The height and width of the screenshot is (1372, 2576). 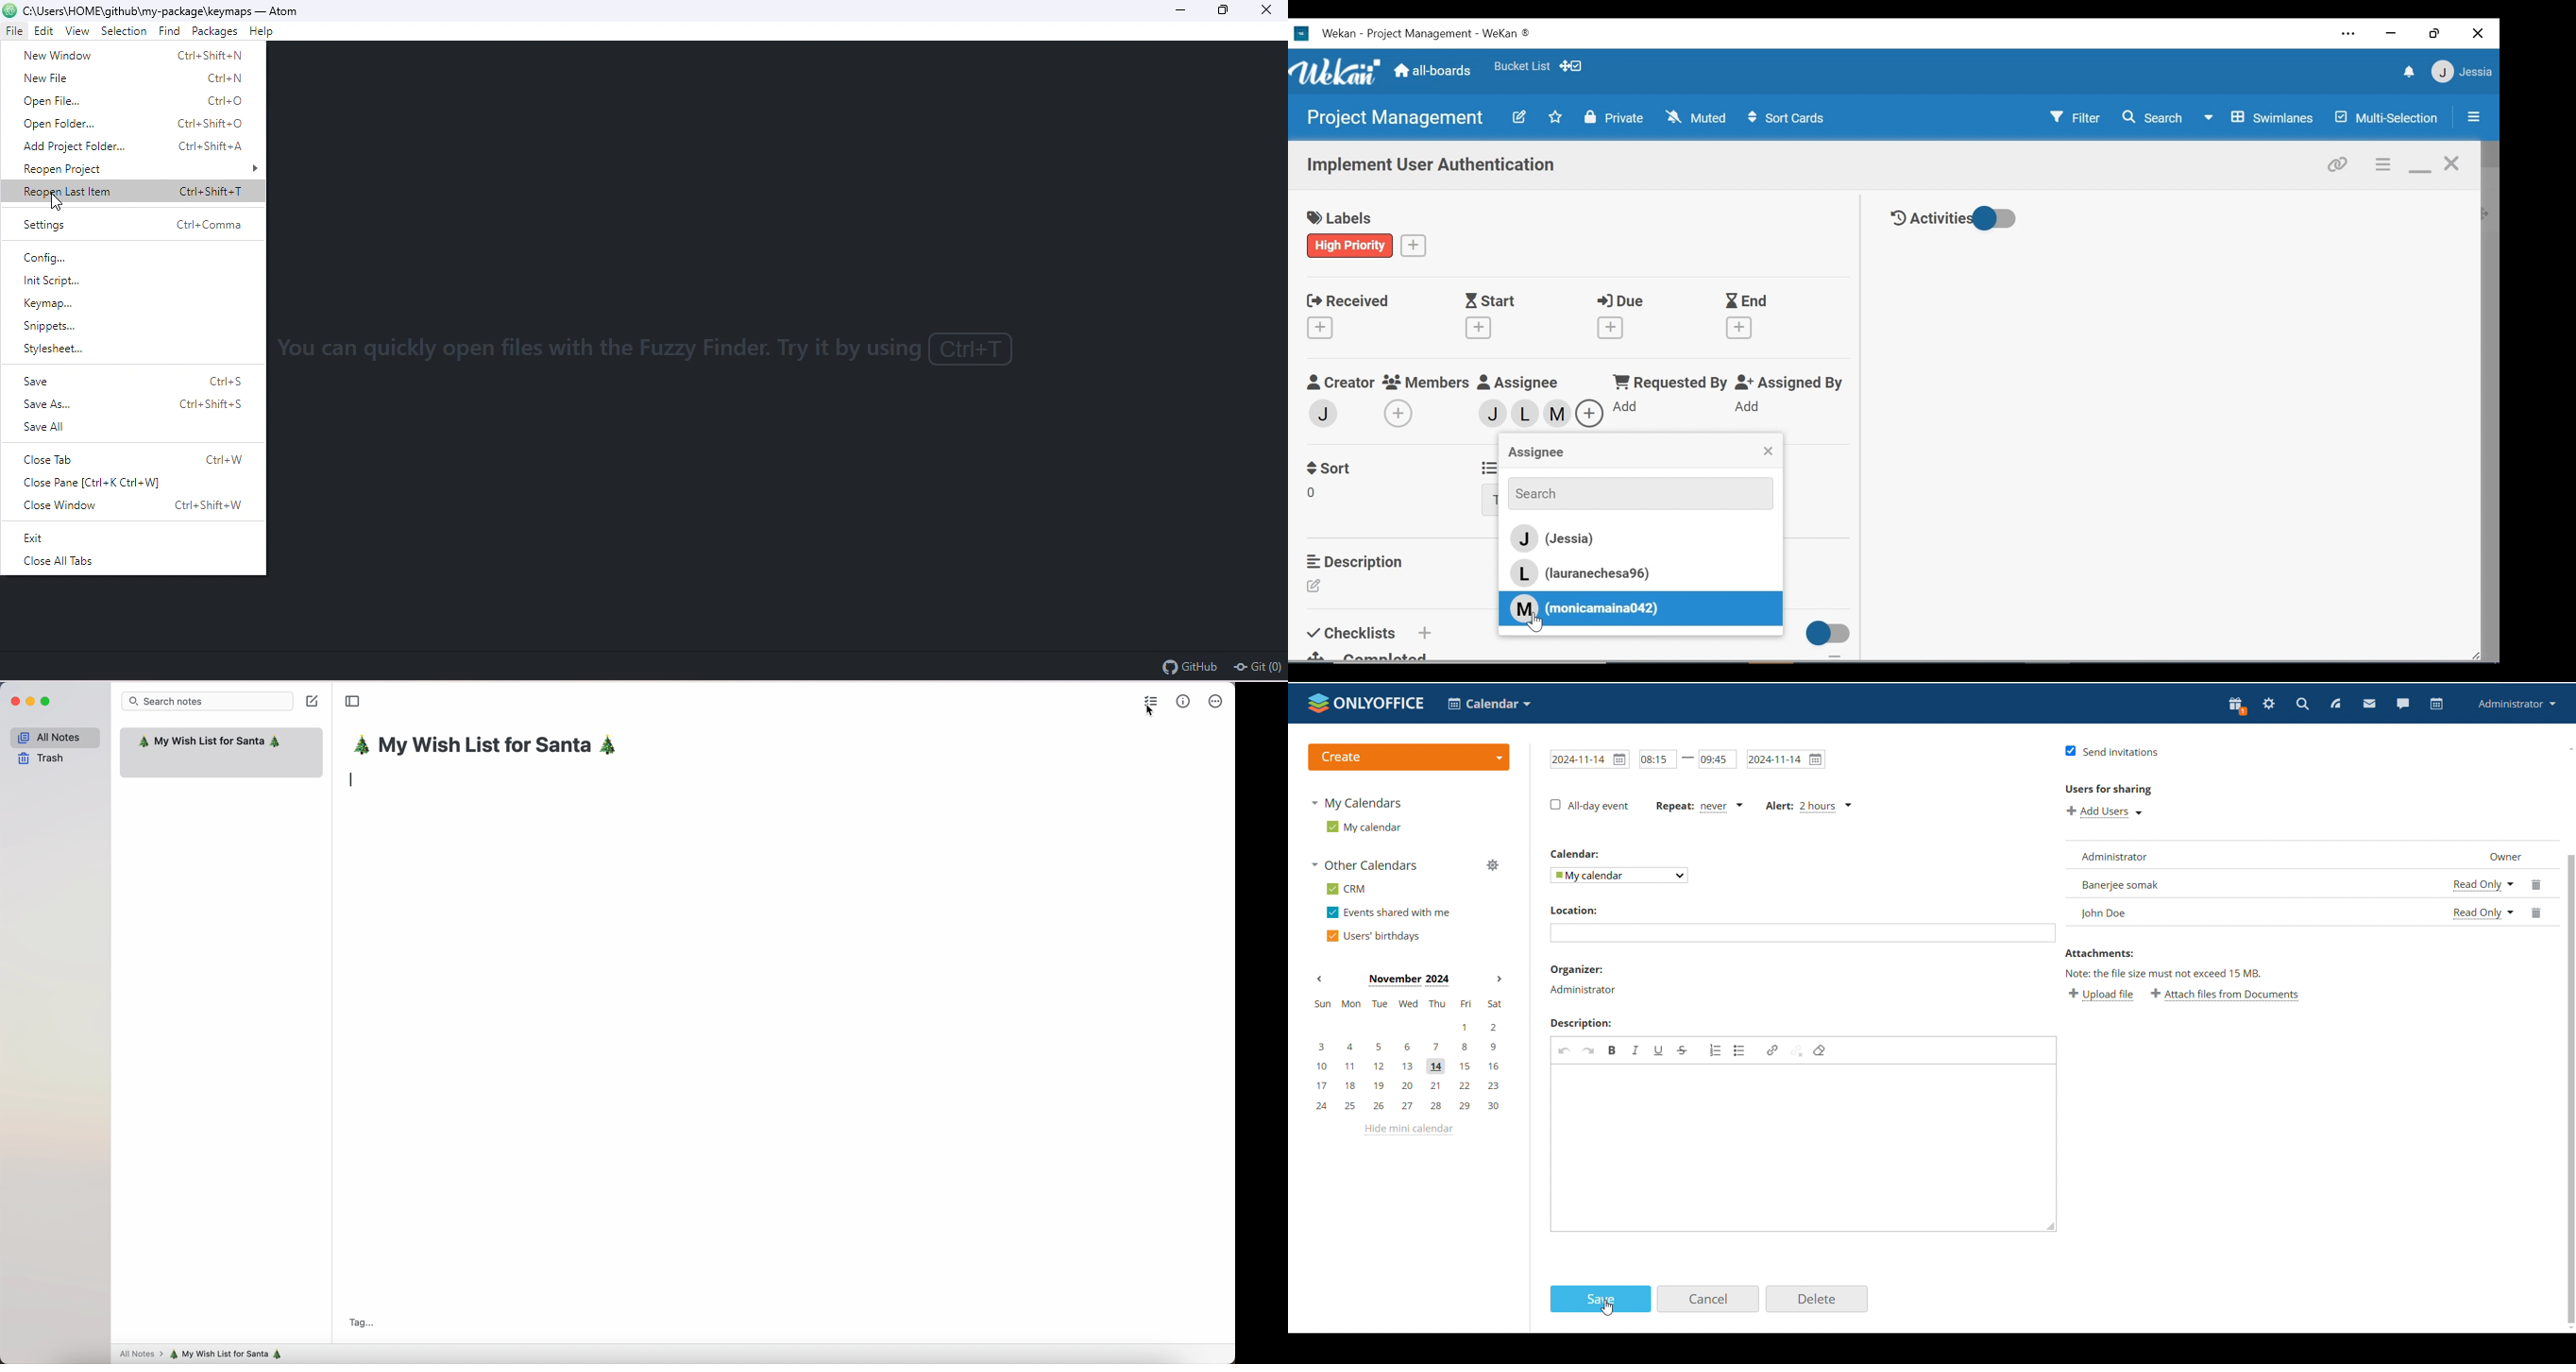 I want to click on packages, so click(x=217, y=32).